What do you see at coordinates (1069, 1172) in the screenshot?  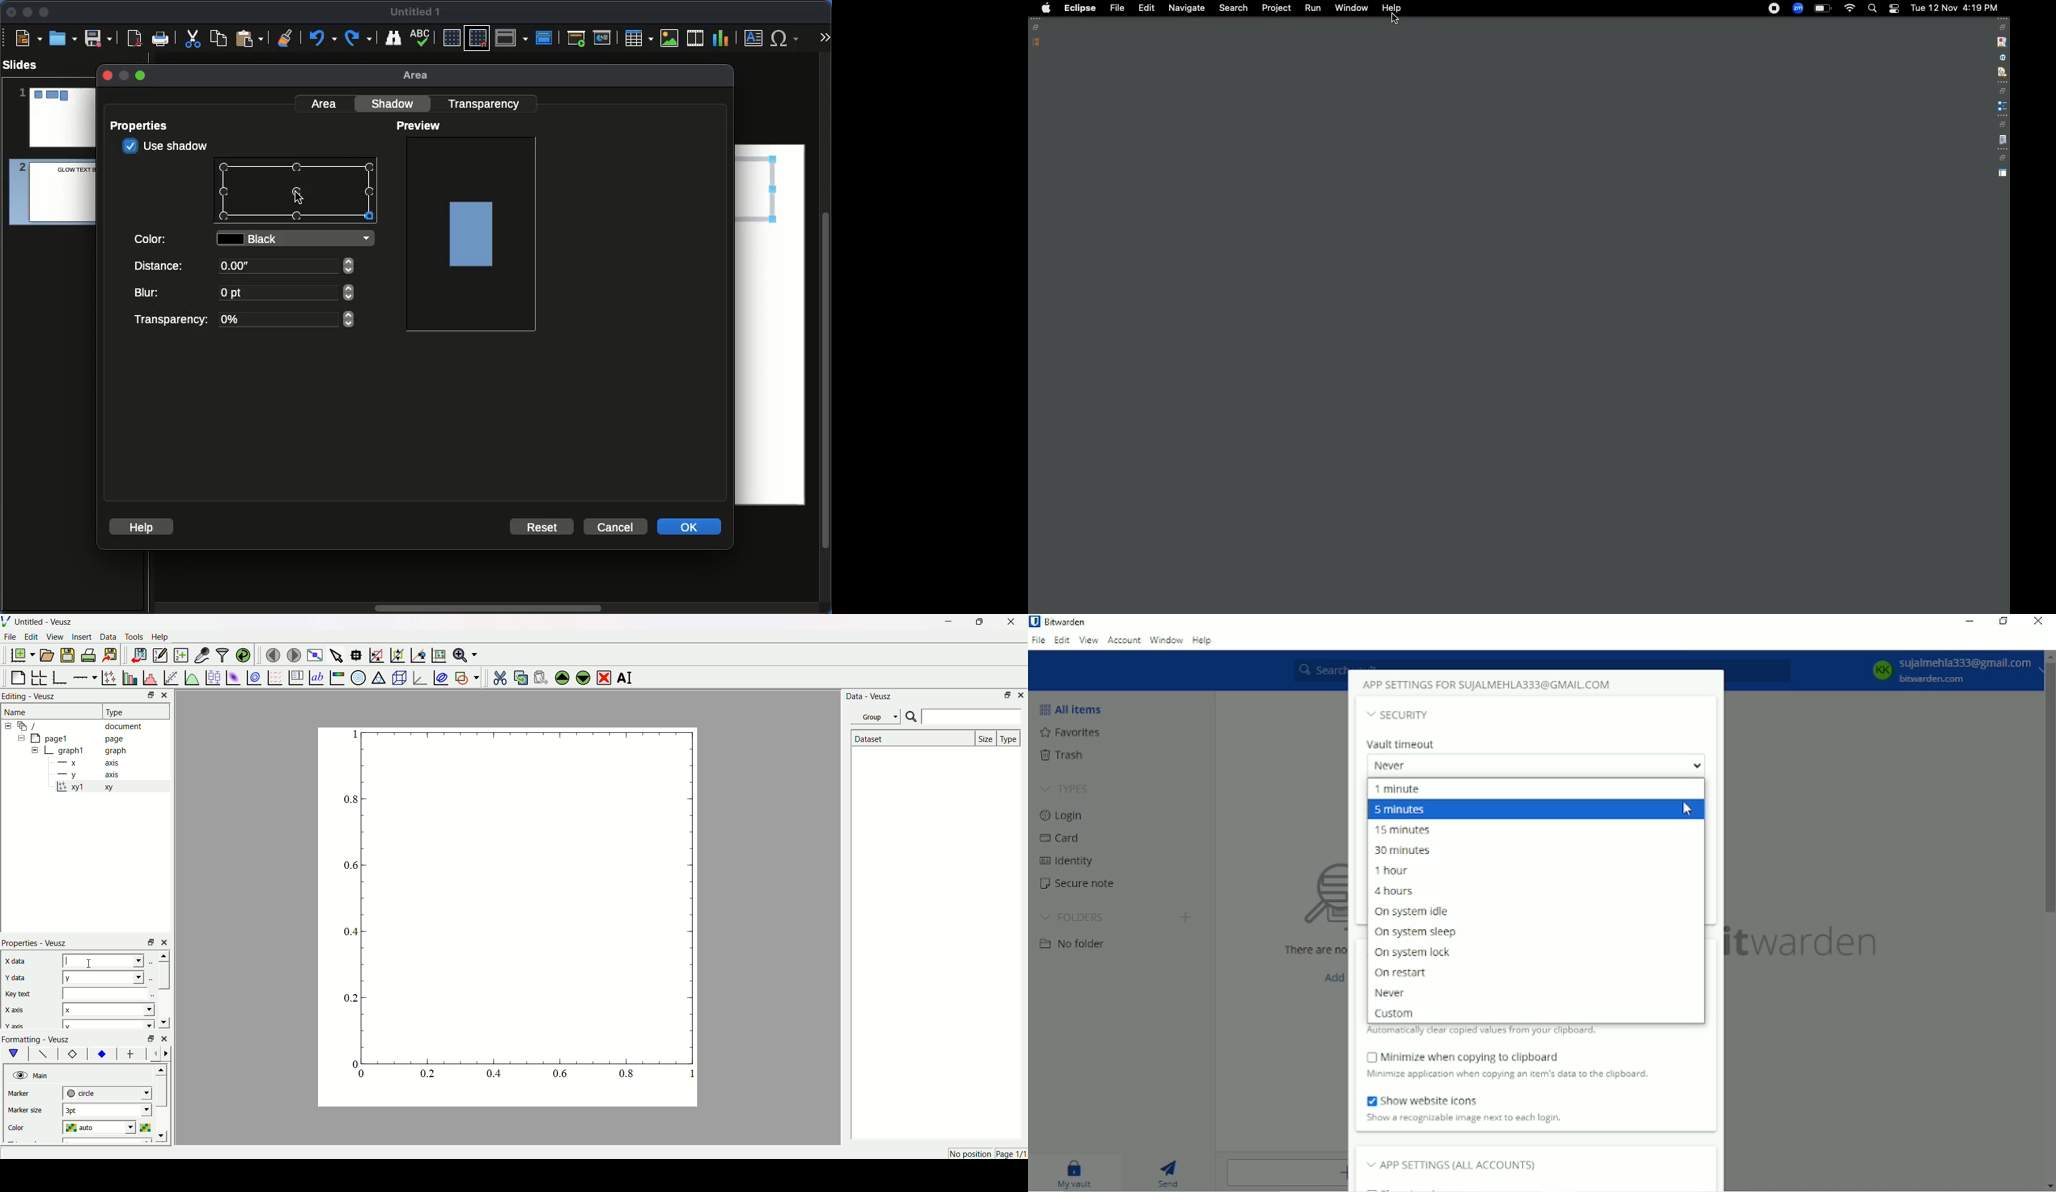 I see `My vault` at bounding box center [1069, 1172].